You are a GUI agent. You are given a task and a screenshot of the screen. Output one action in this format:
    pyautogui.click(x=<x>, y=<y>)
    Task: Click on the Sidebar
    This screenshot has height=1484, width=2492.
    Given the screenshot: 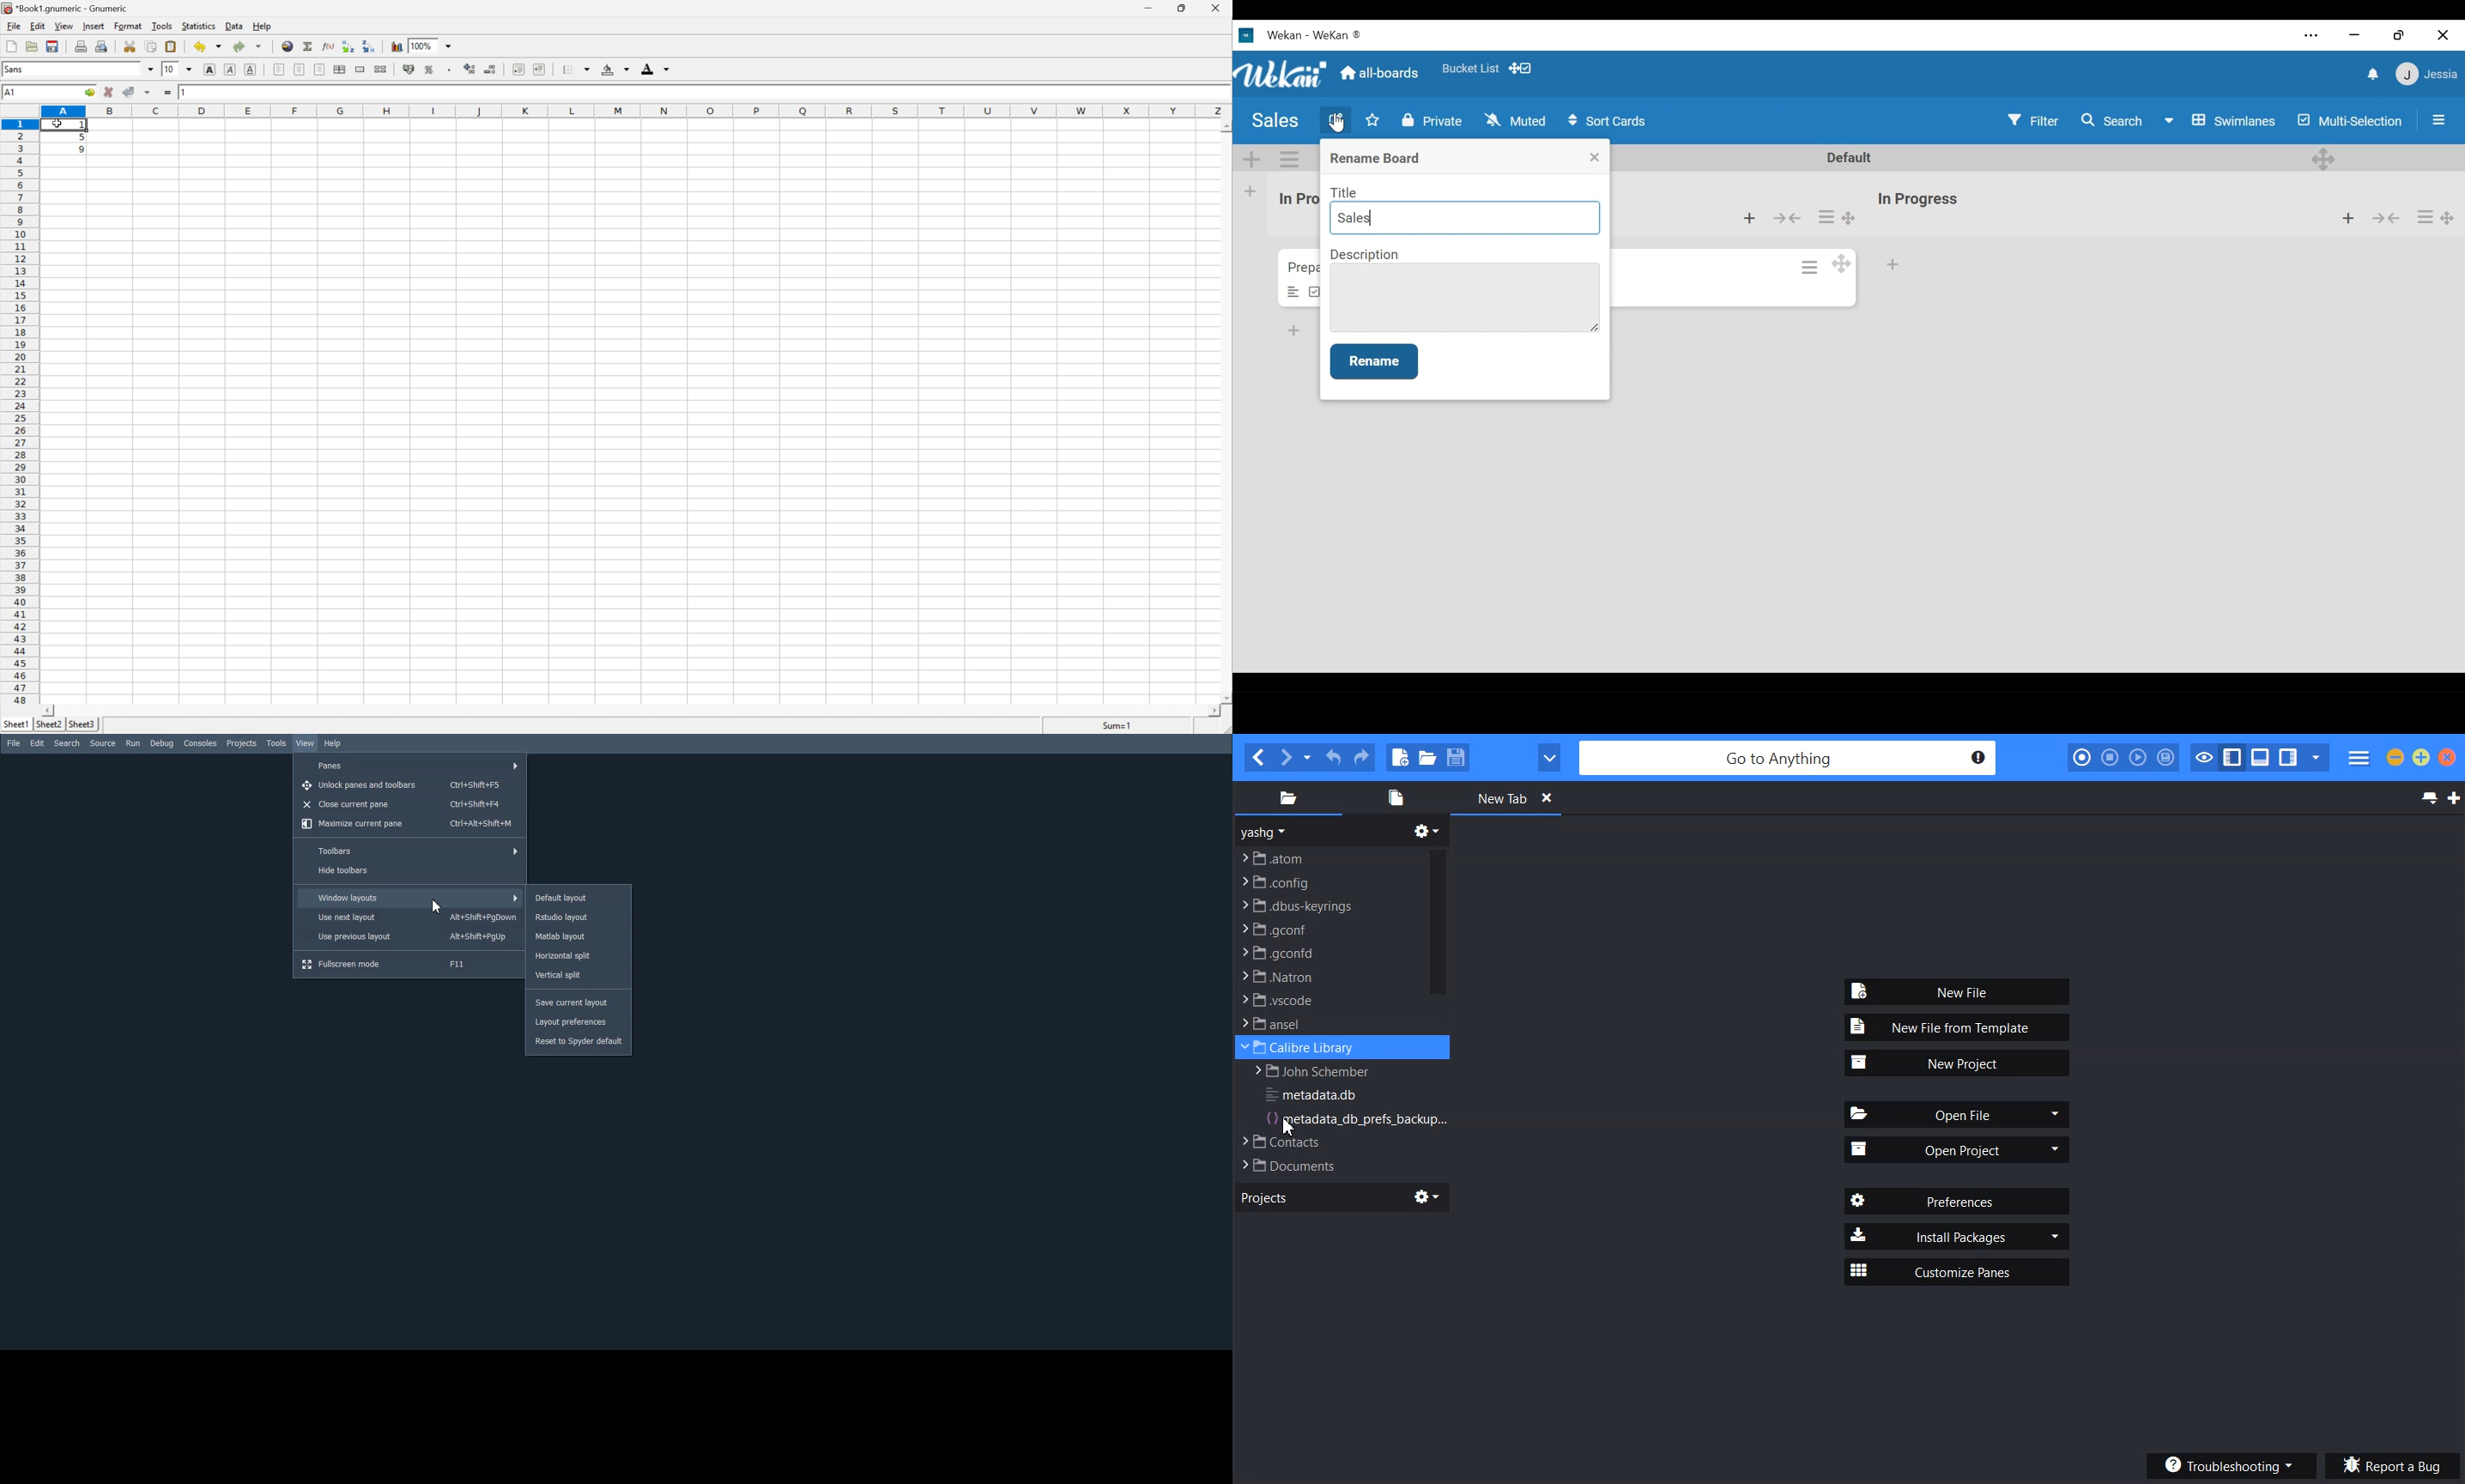 What is the action you would take?
    pyautogui.click(x=2437, y=120)
    